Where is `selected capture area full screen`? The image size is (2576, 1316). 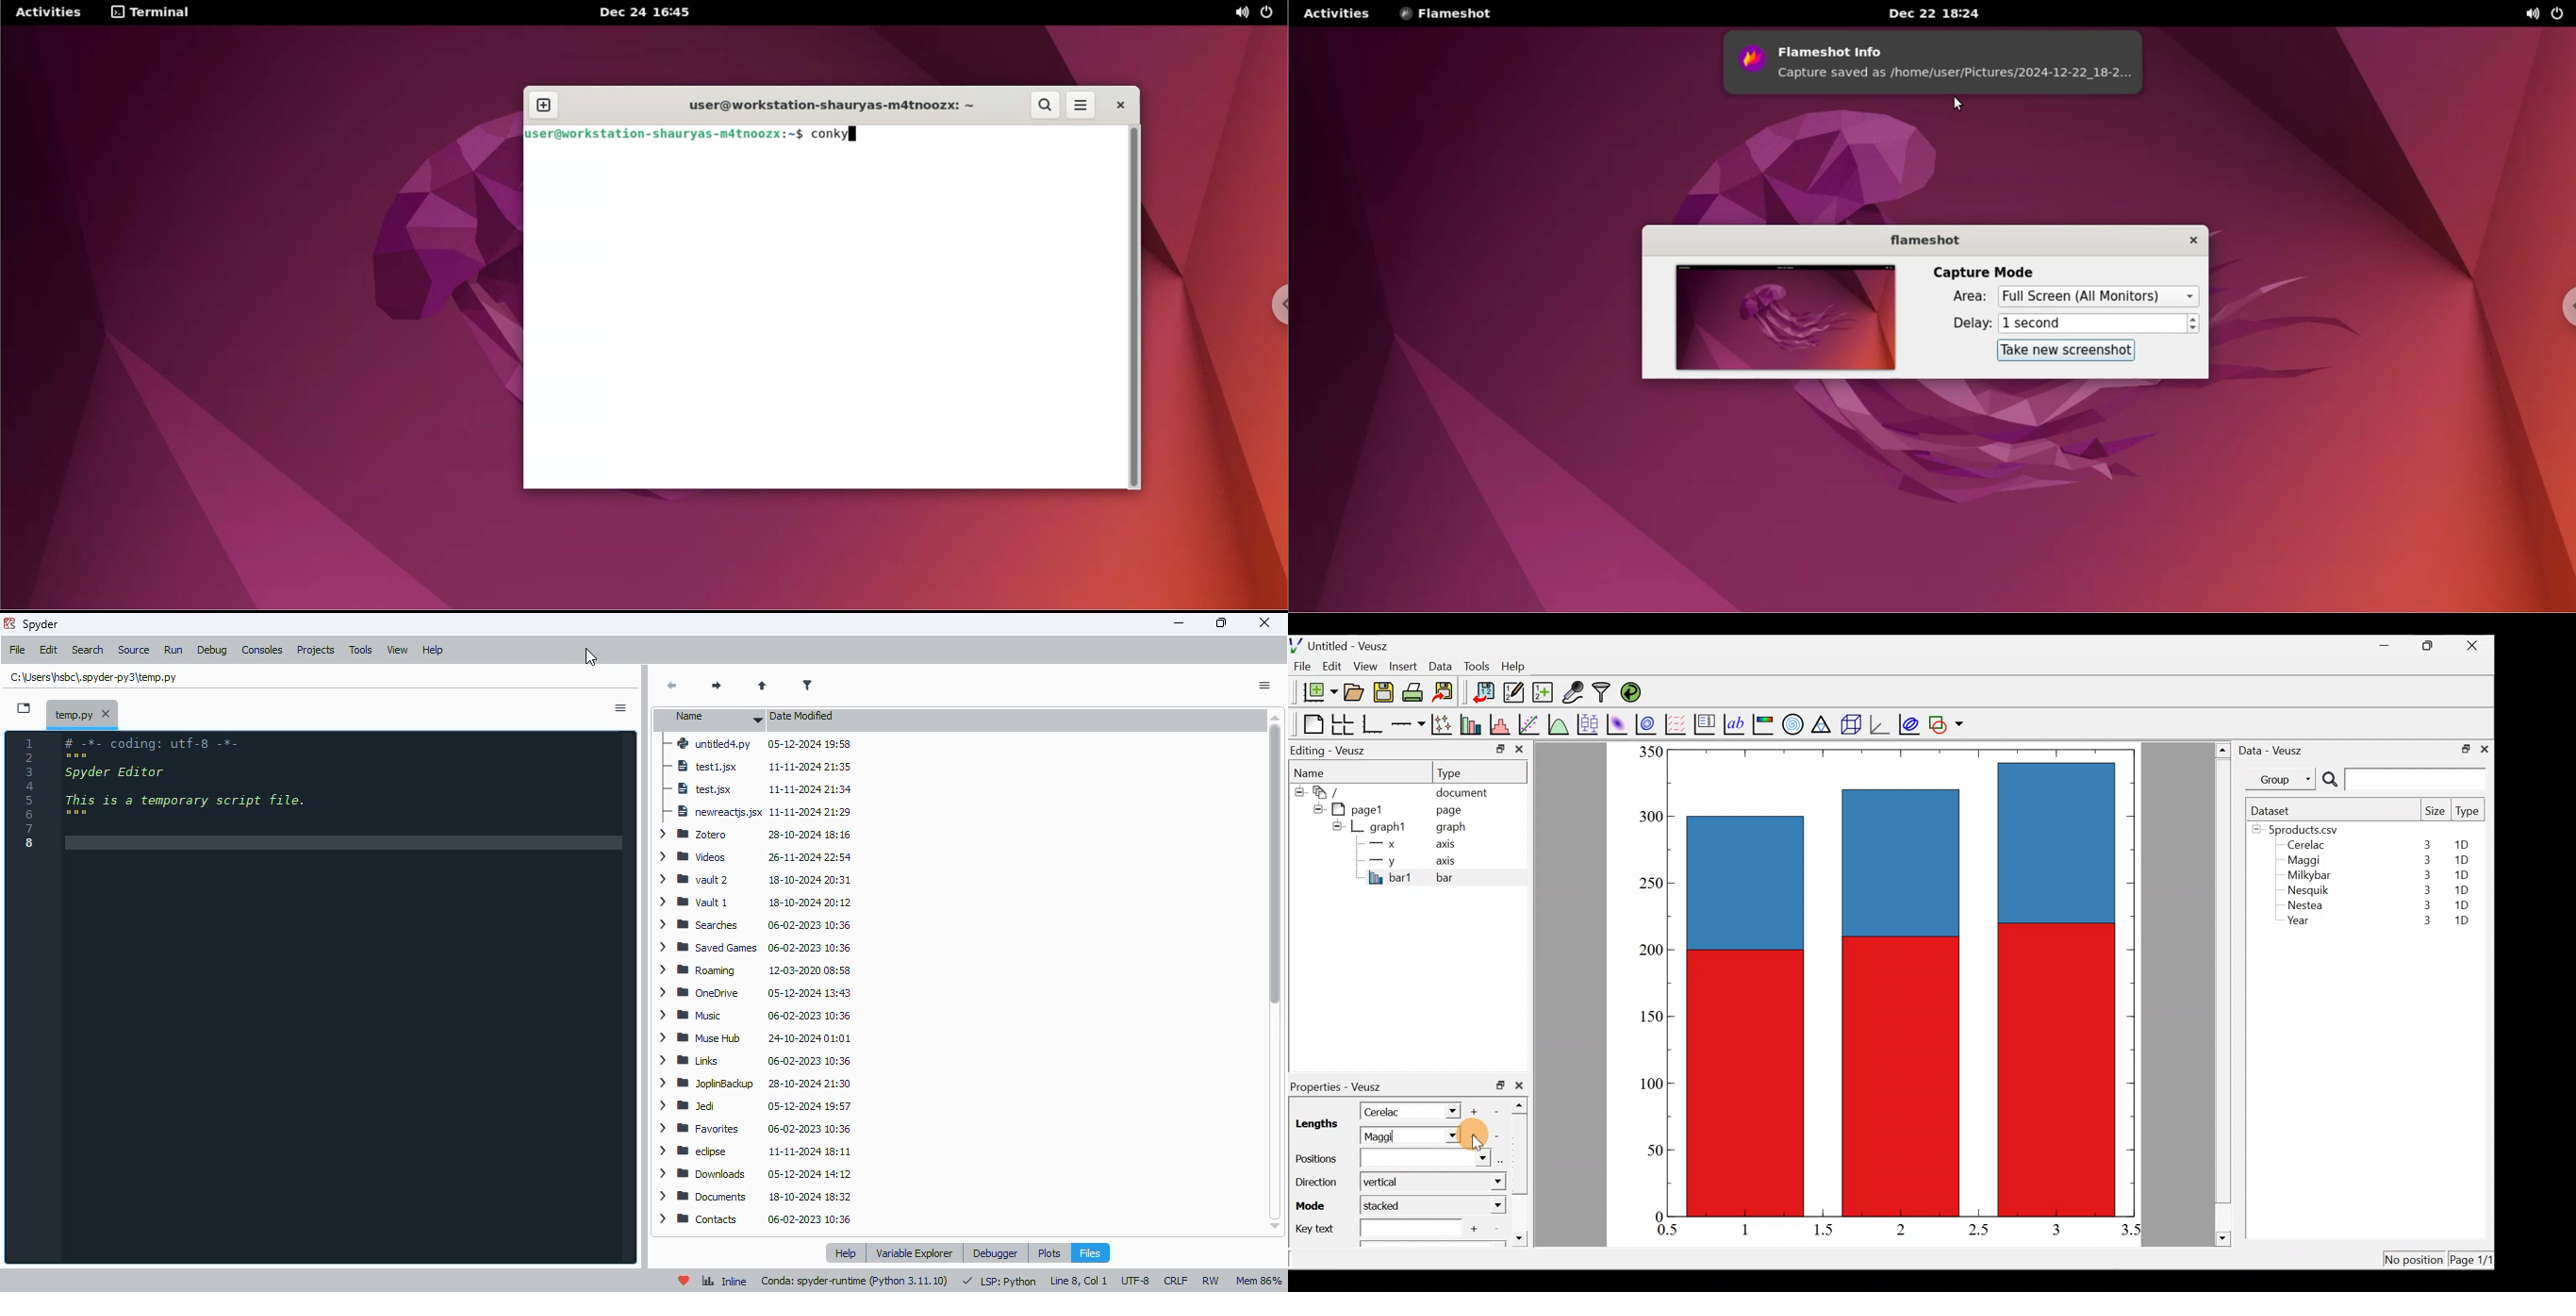
selected capture area full screen is located at coordinates (2100, 297).